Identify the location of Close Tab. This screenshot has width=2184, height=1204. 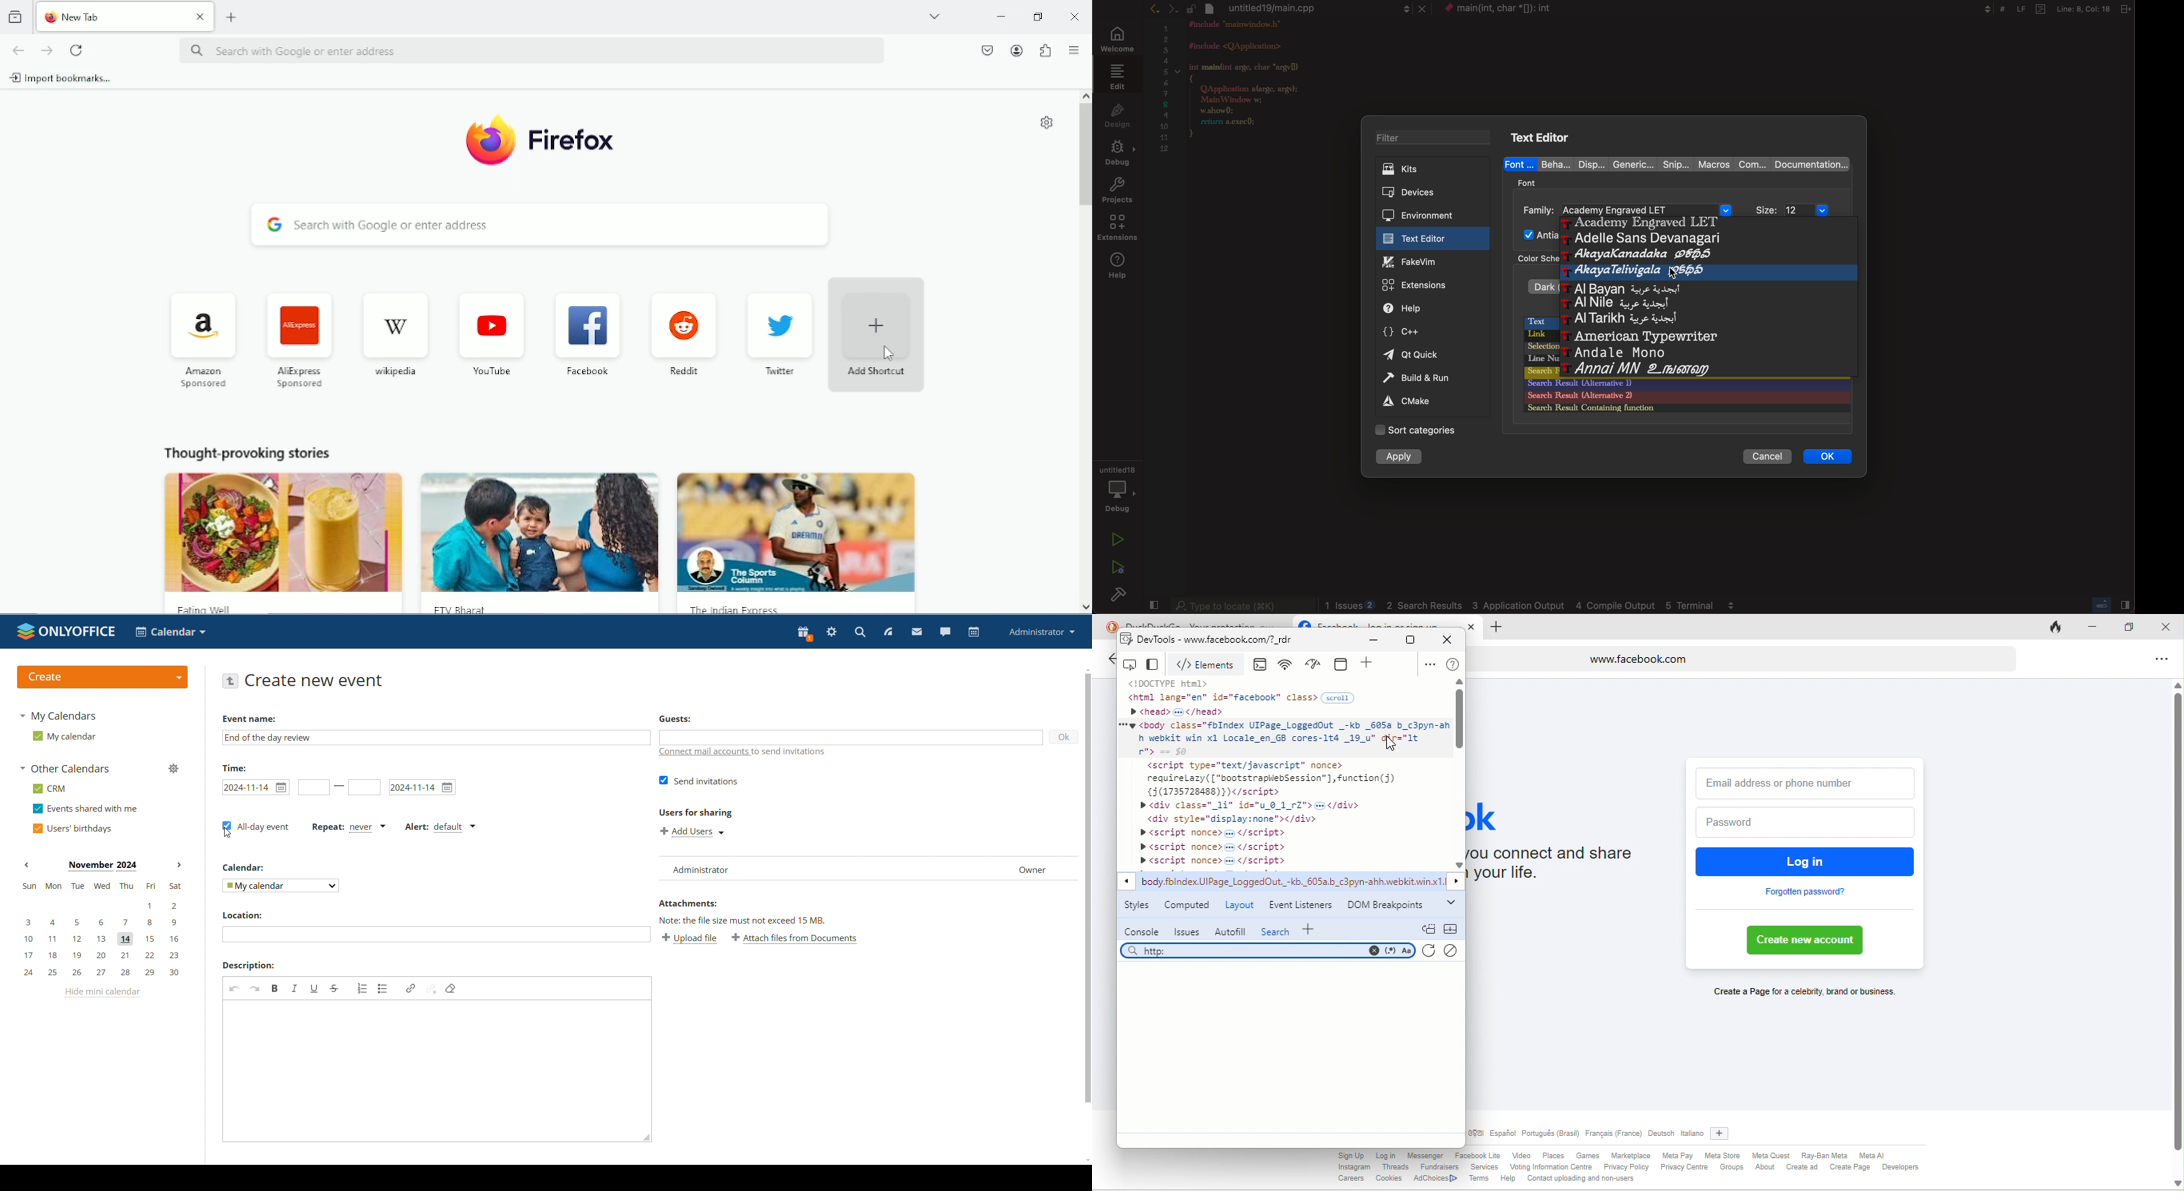
(201, 17).